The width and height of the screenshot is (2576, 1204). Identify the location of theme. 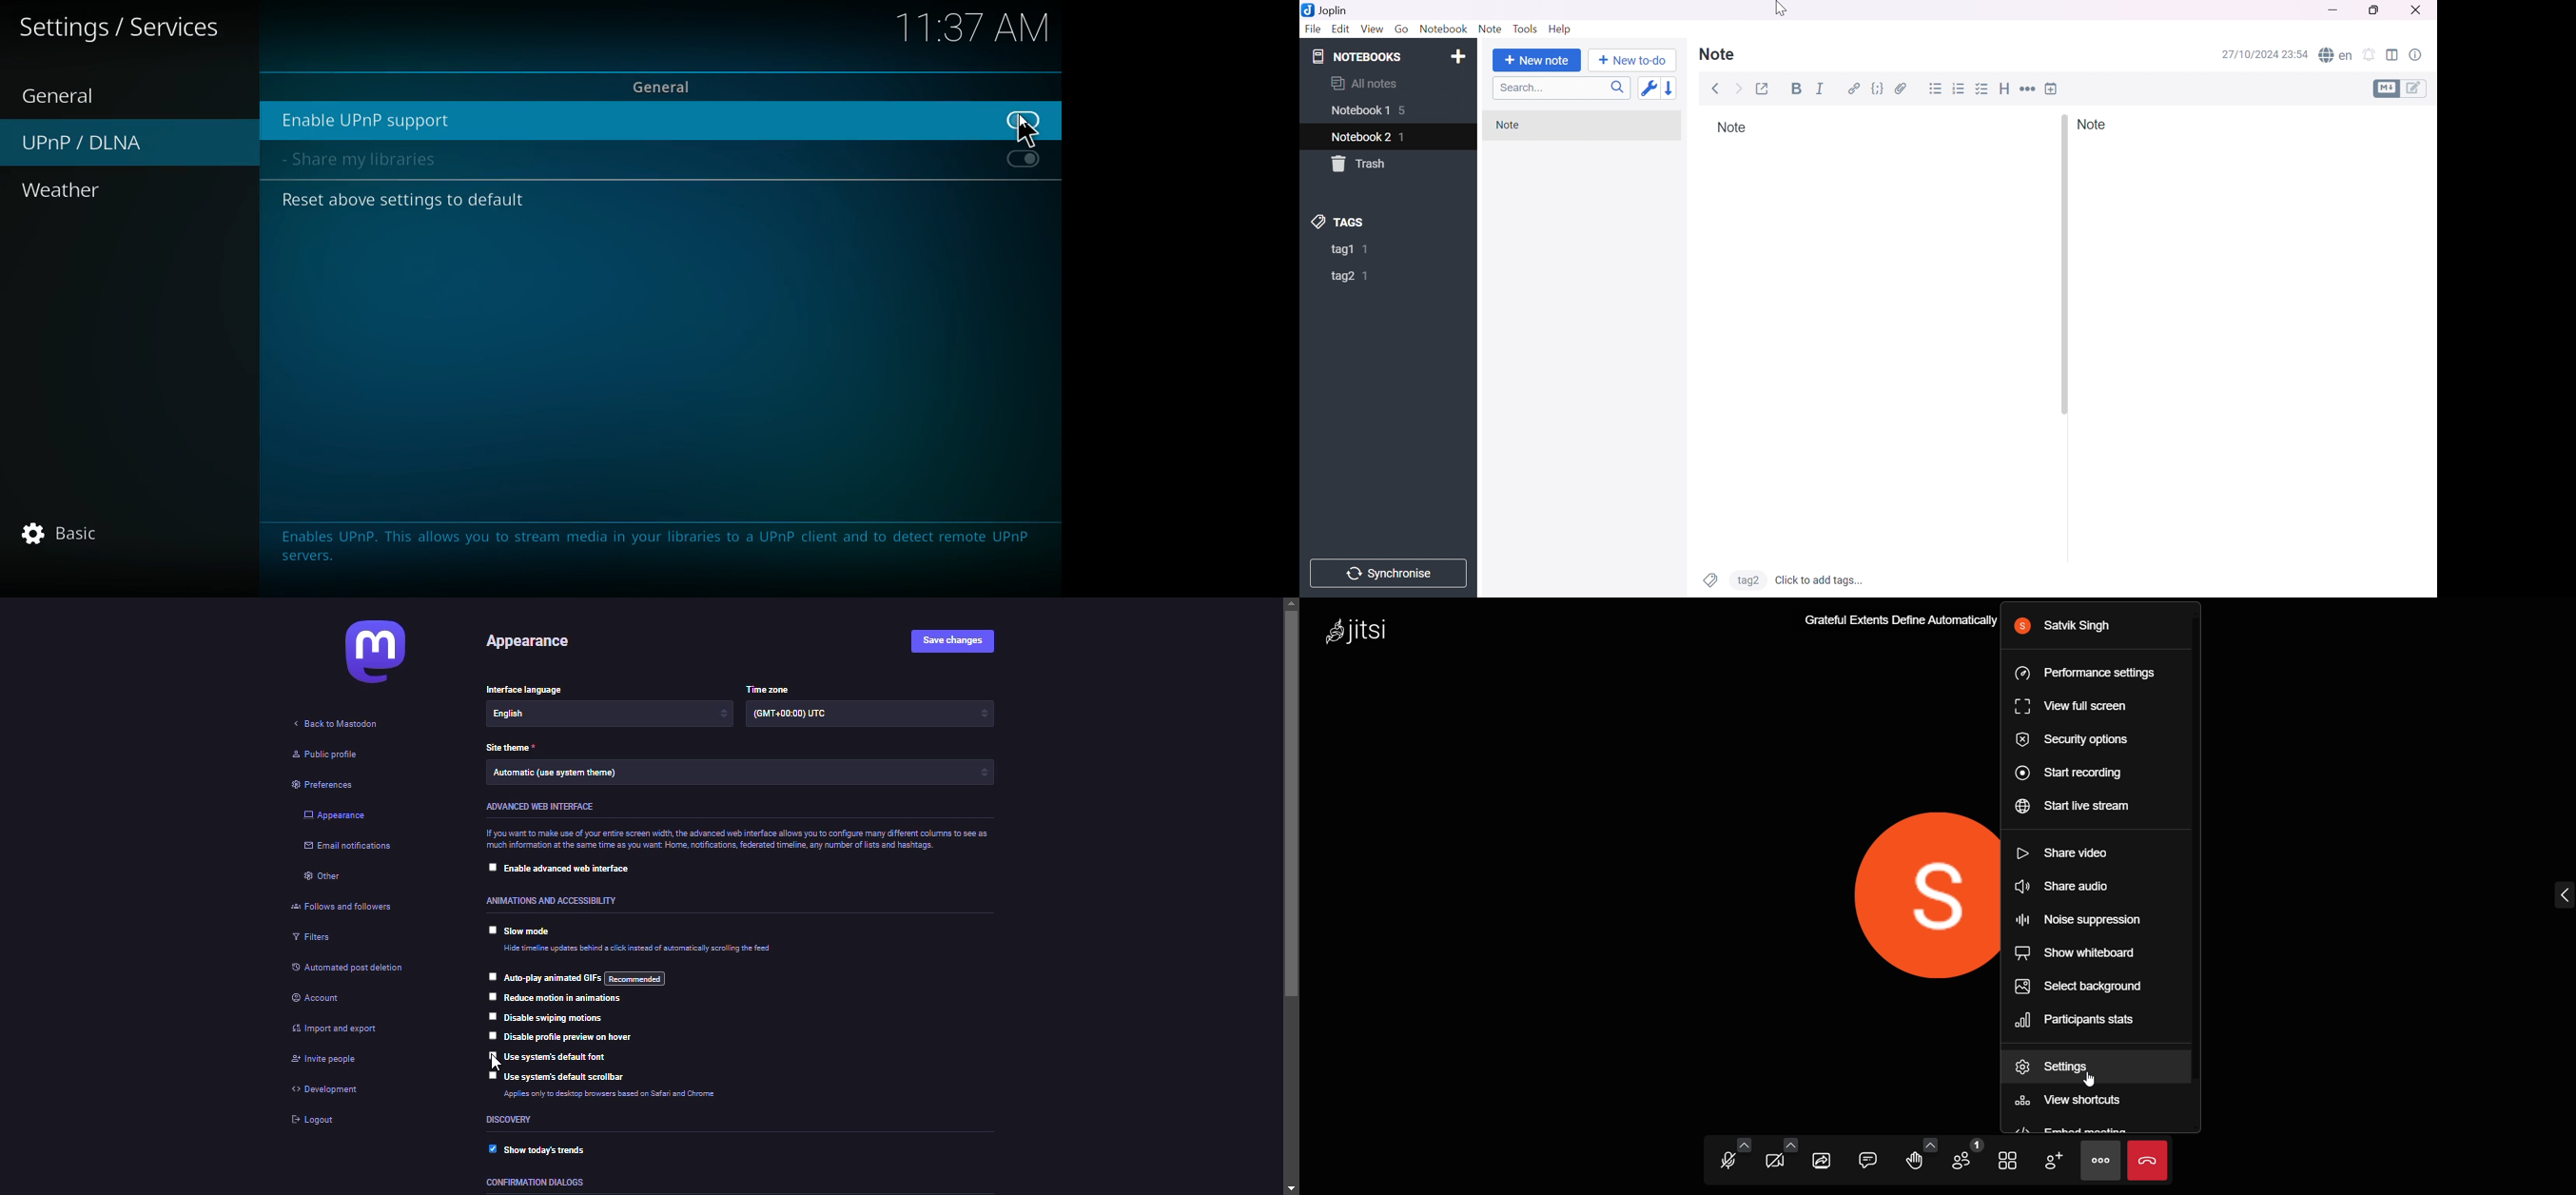
(514, 746).